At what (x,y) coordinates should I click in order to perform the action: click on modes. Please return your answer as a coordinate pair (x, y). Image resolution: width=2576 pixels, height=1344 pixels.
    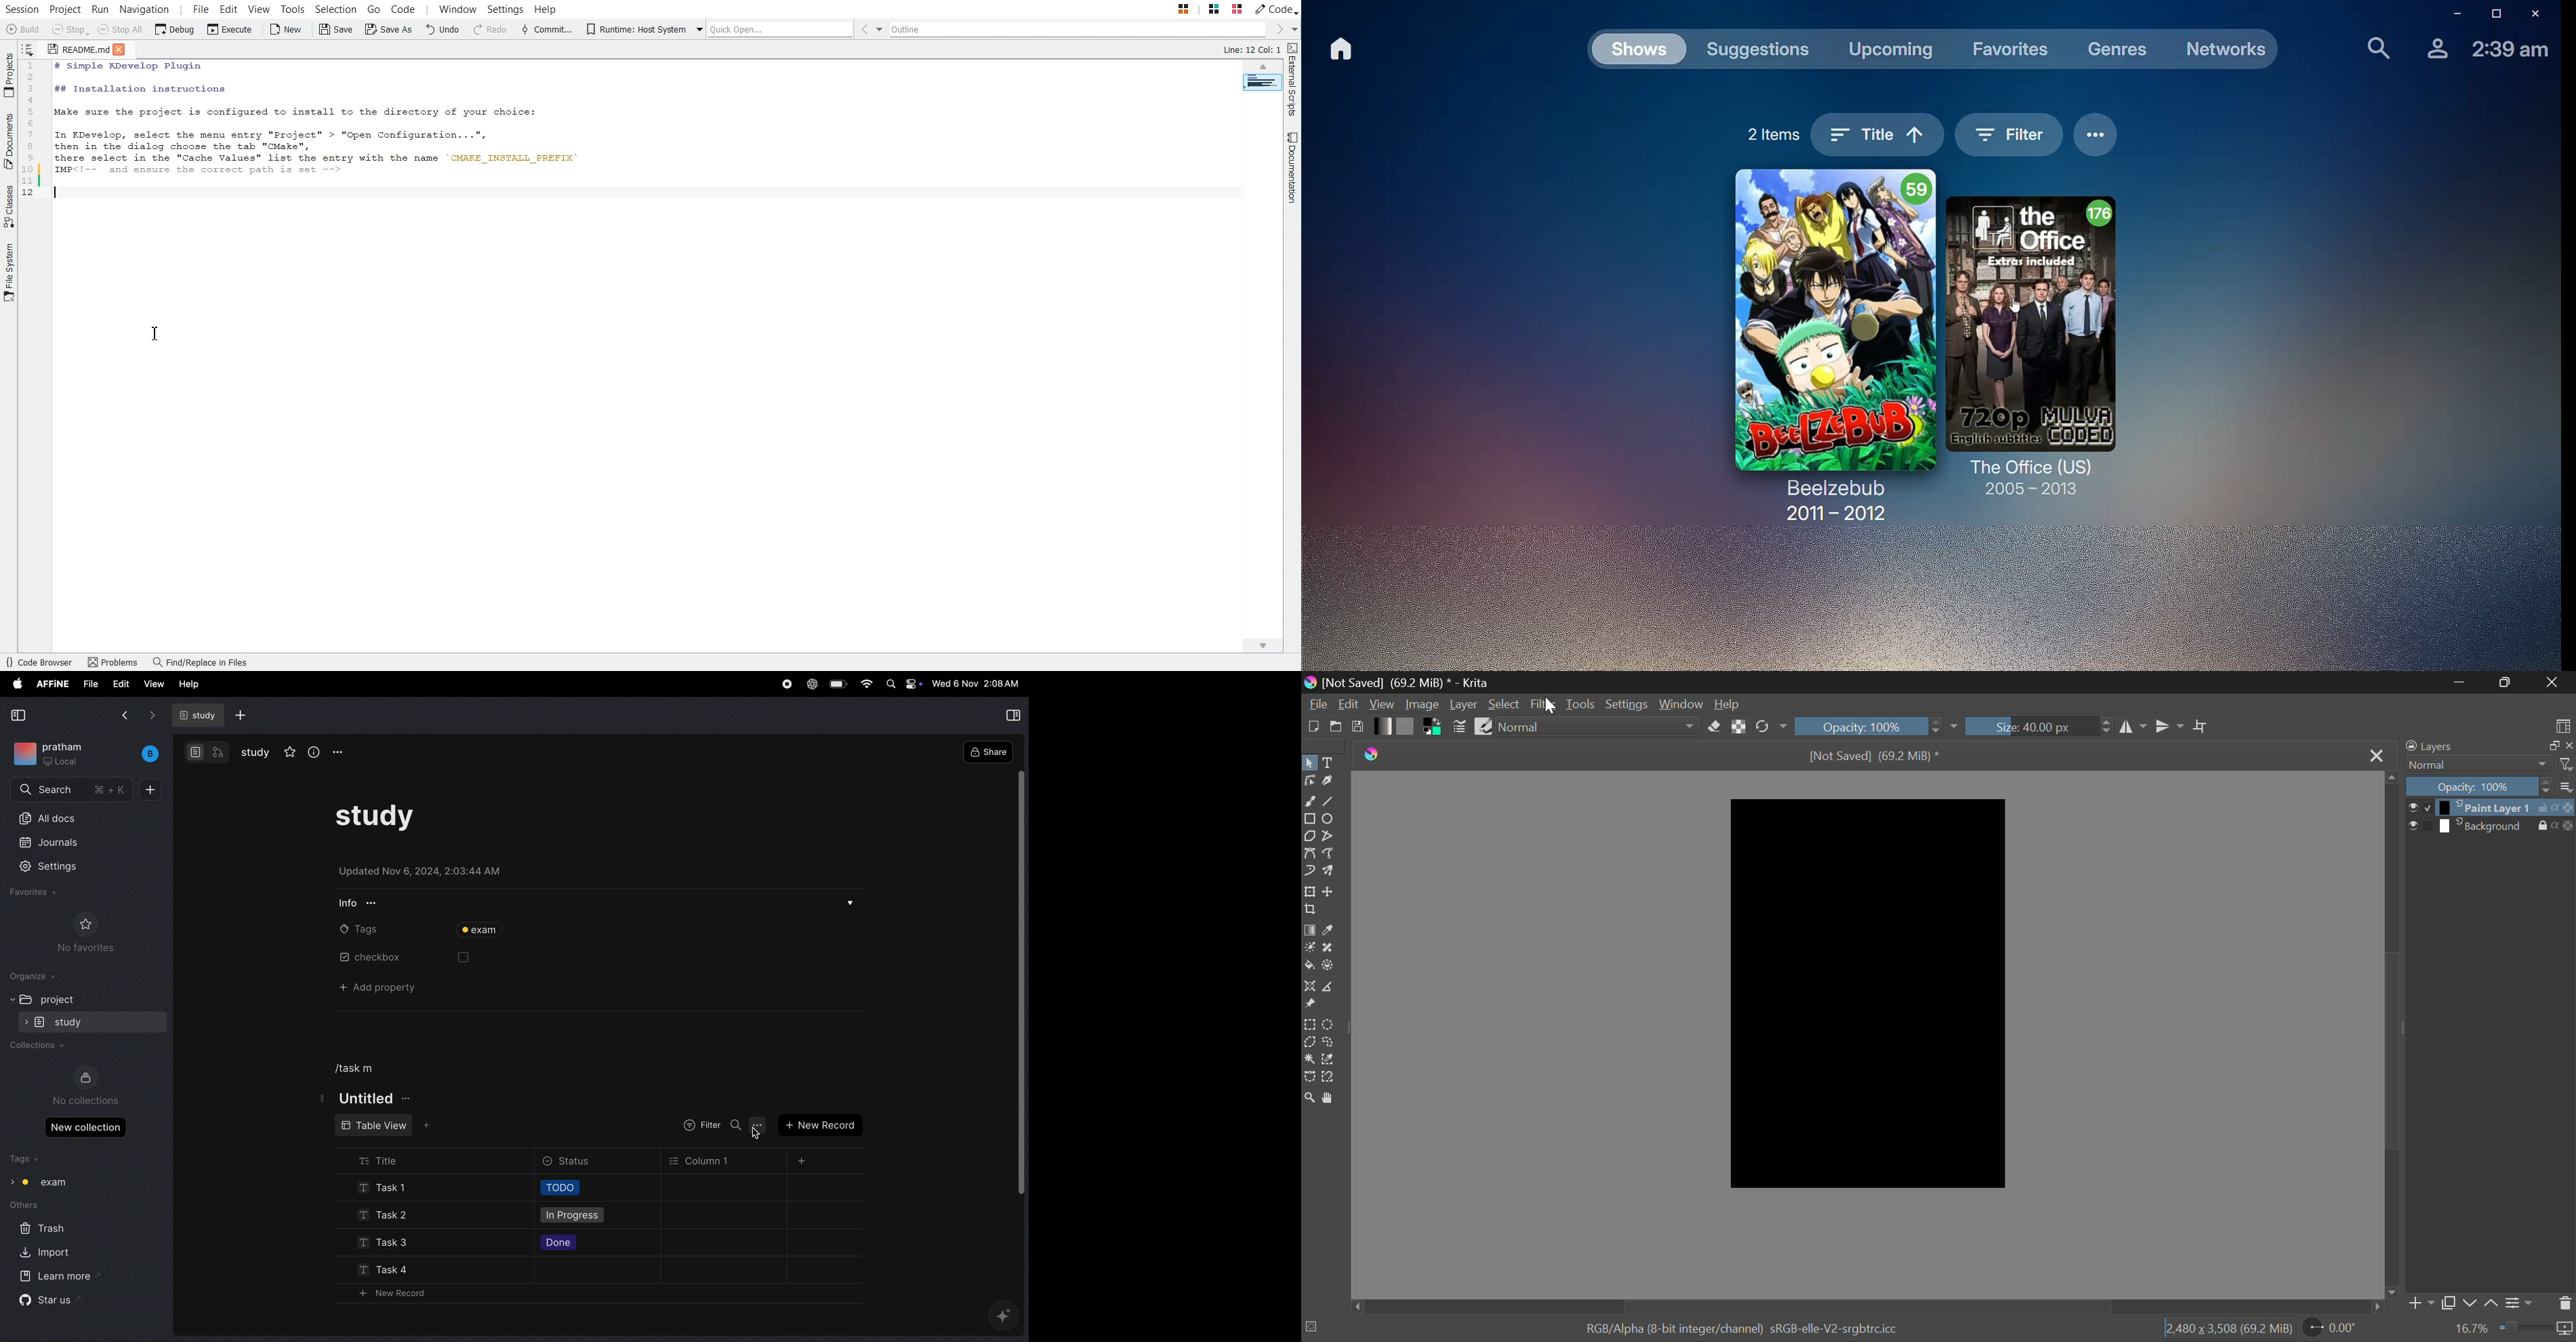
    Looking at the image, I should click on (208, 753).